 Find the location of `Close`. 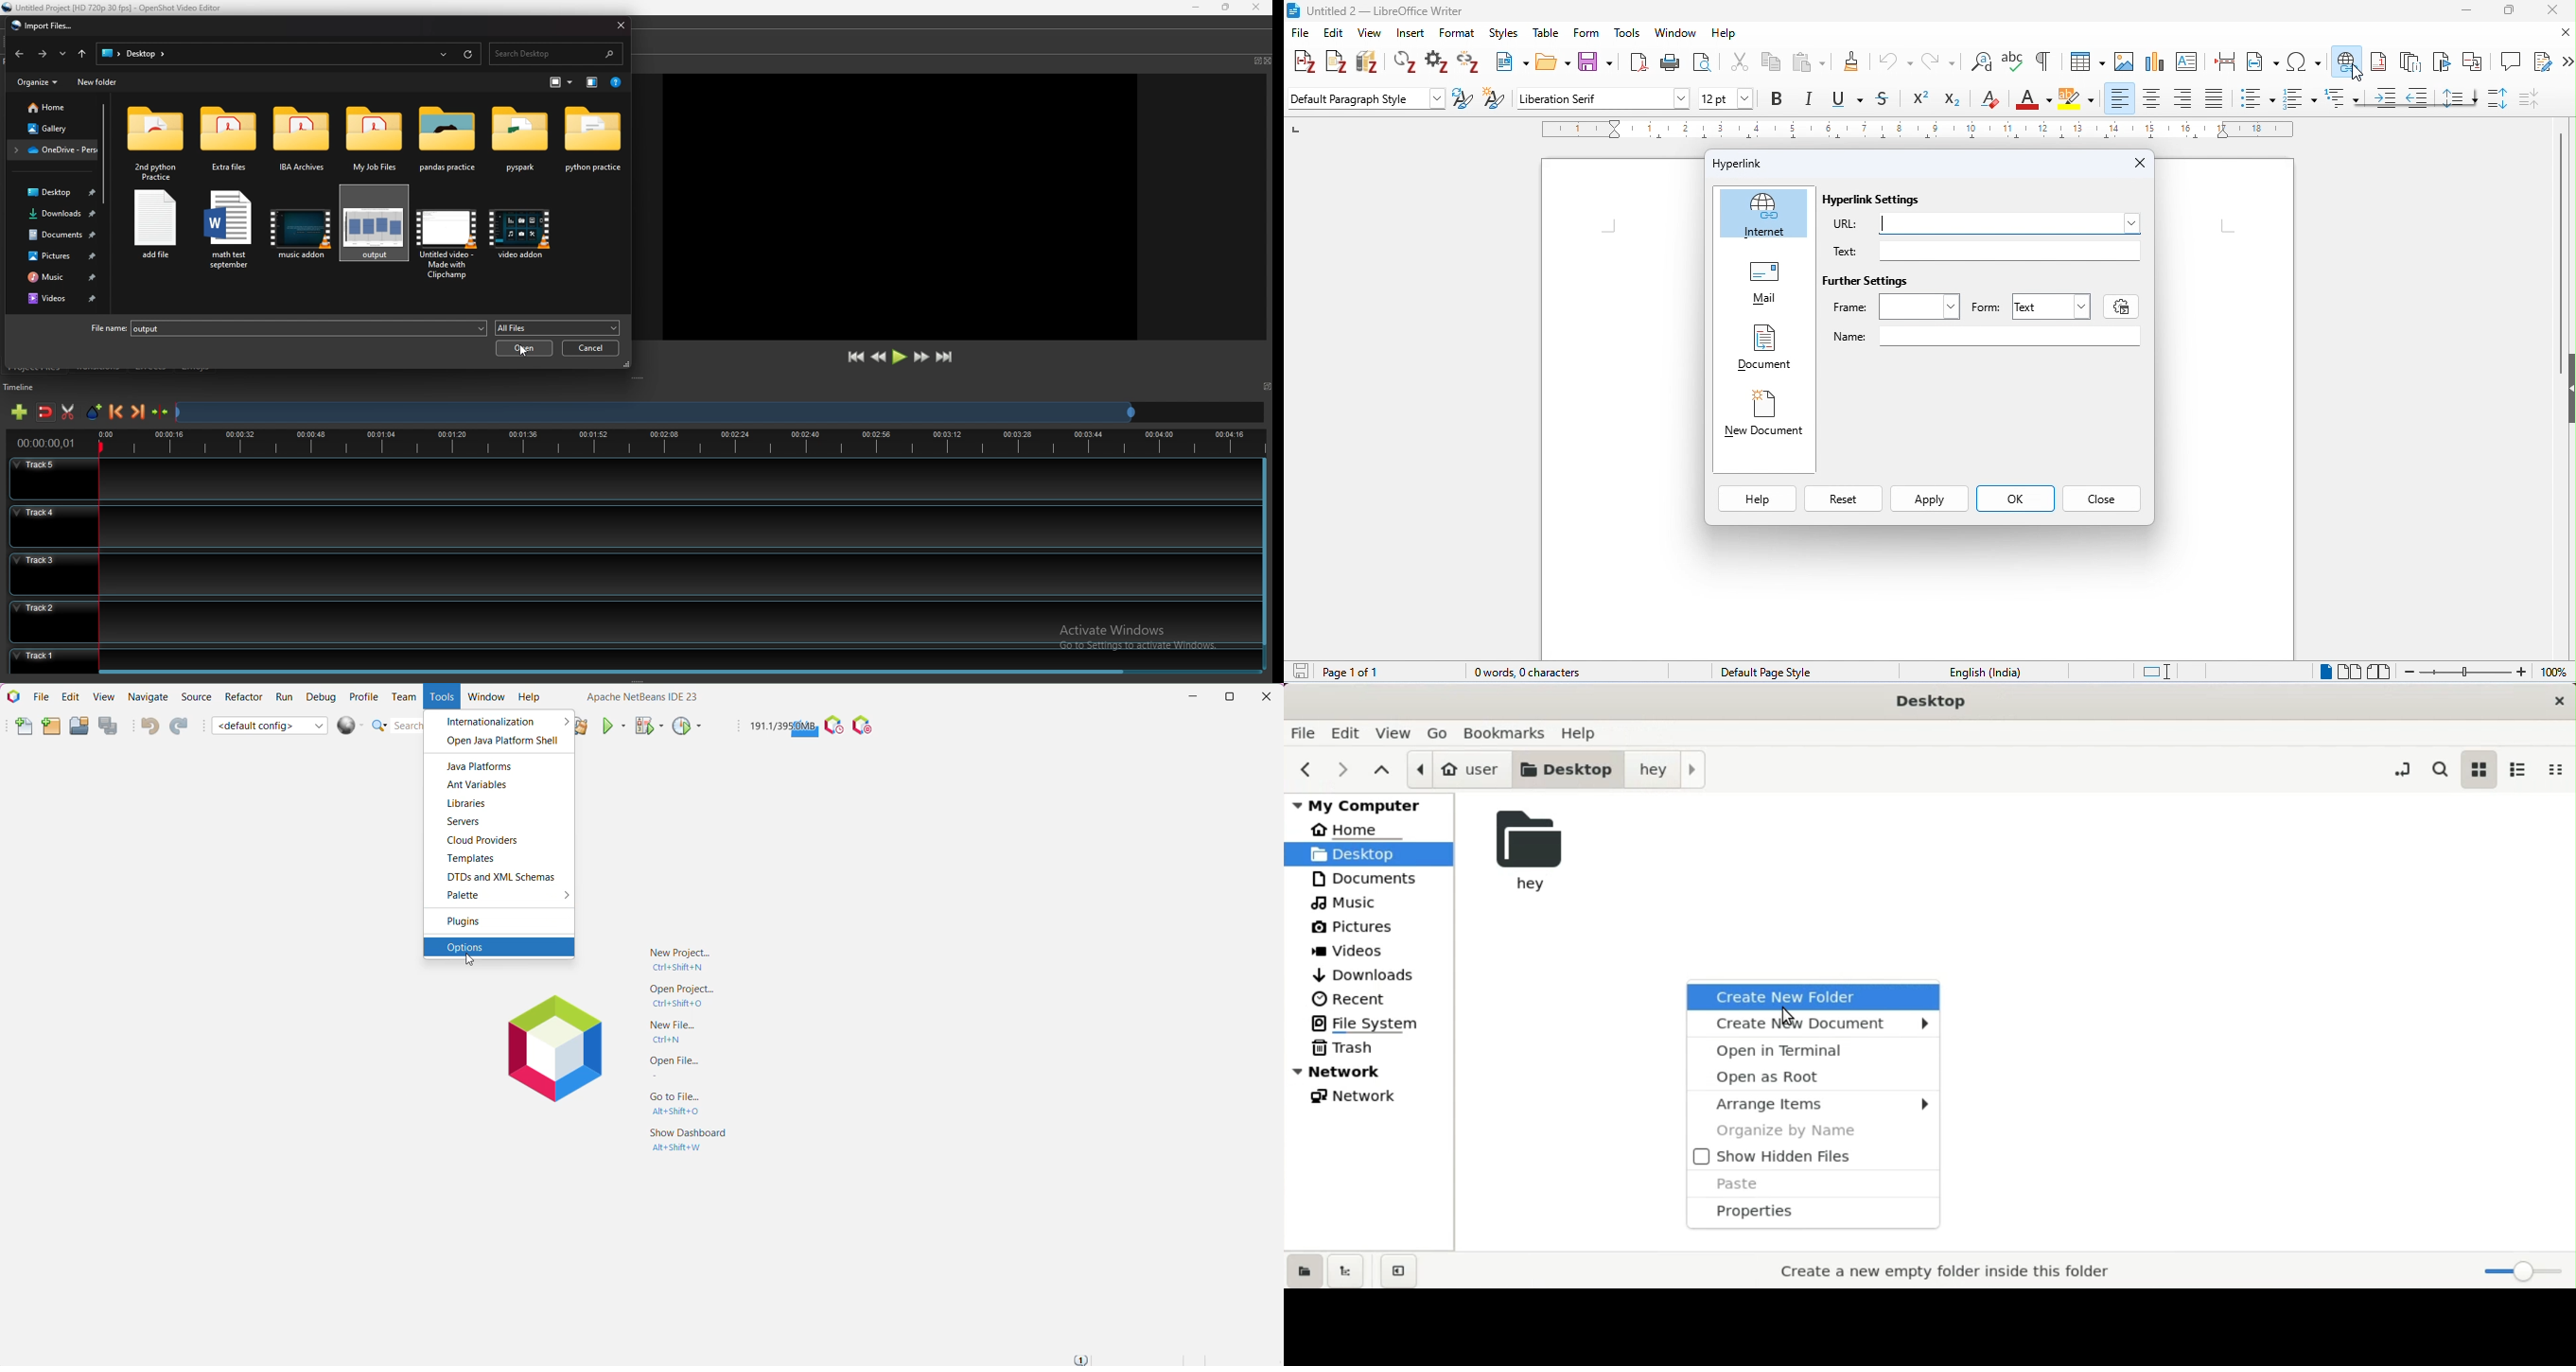

Close is located at coordinates (2108, 498).